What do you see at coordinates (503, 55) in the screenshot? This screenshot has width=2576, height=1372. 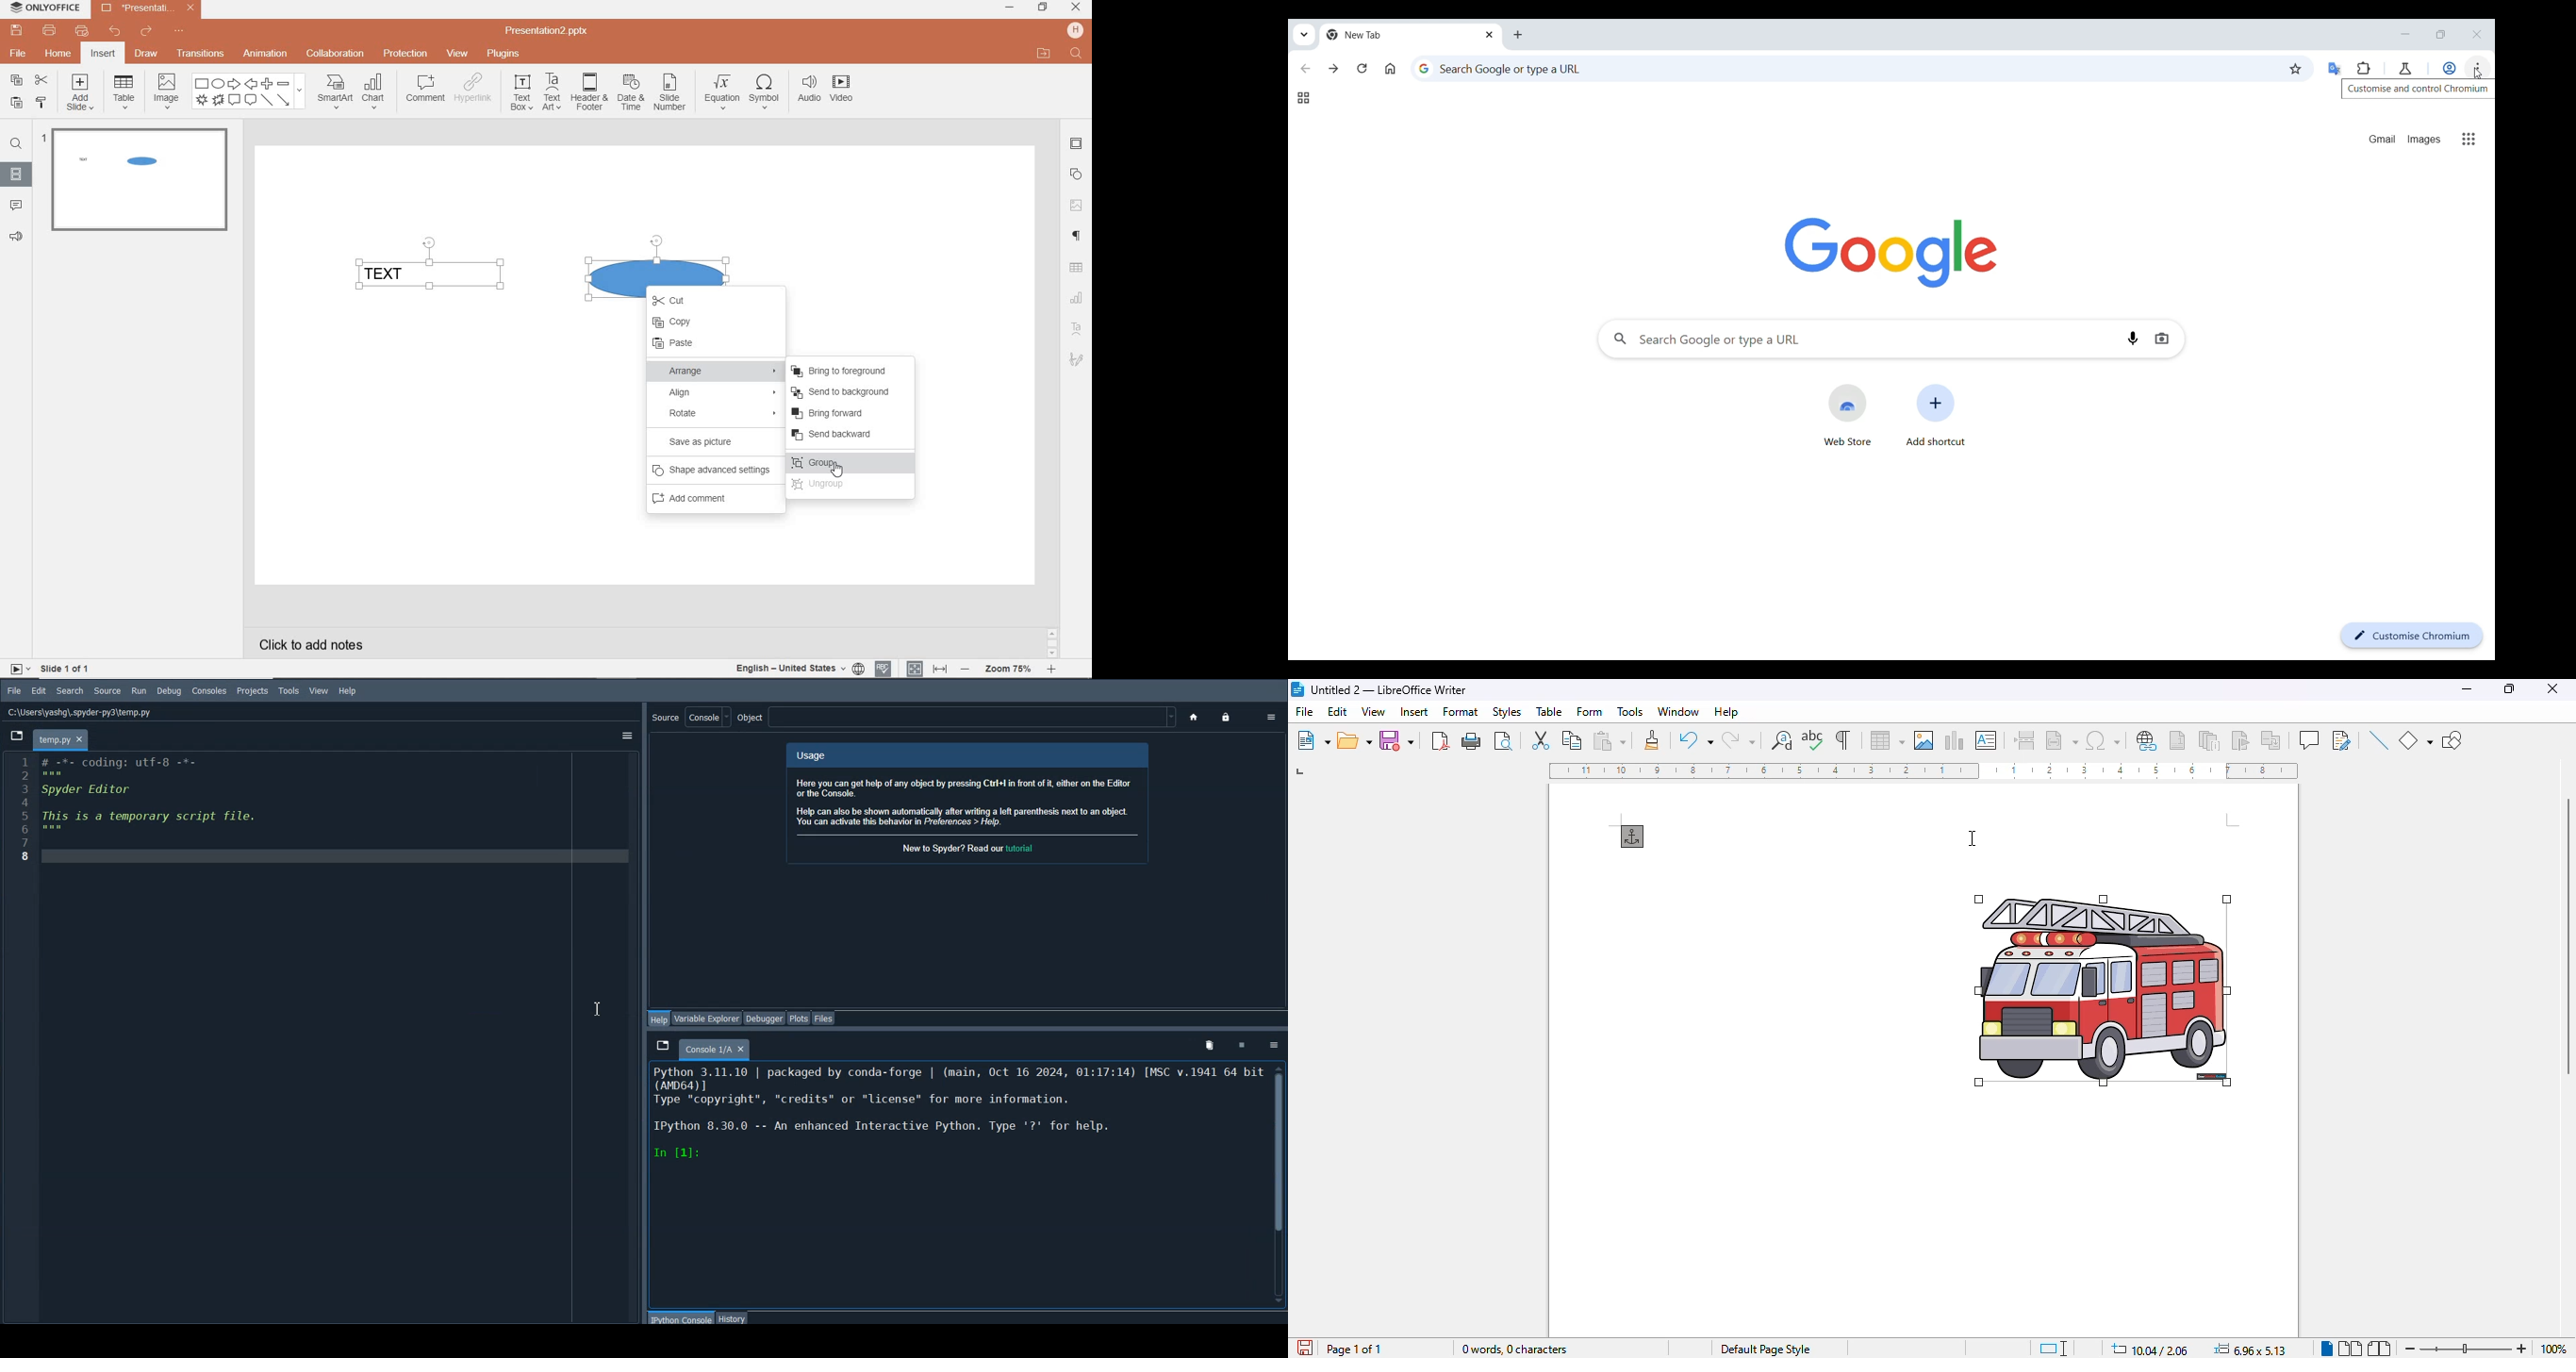 I see `plugins` at bounding box center [503, 55].